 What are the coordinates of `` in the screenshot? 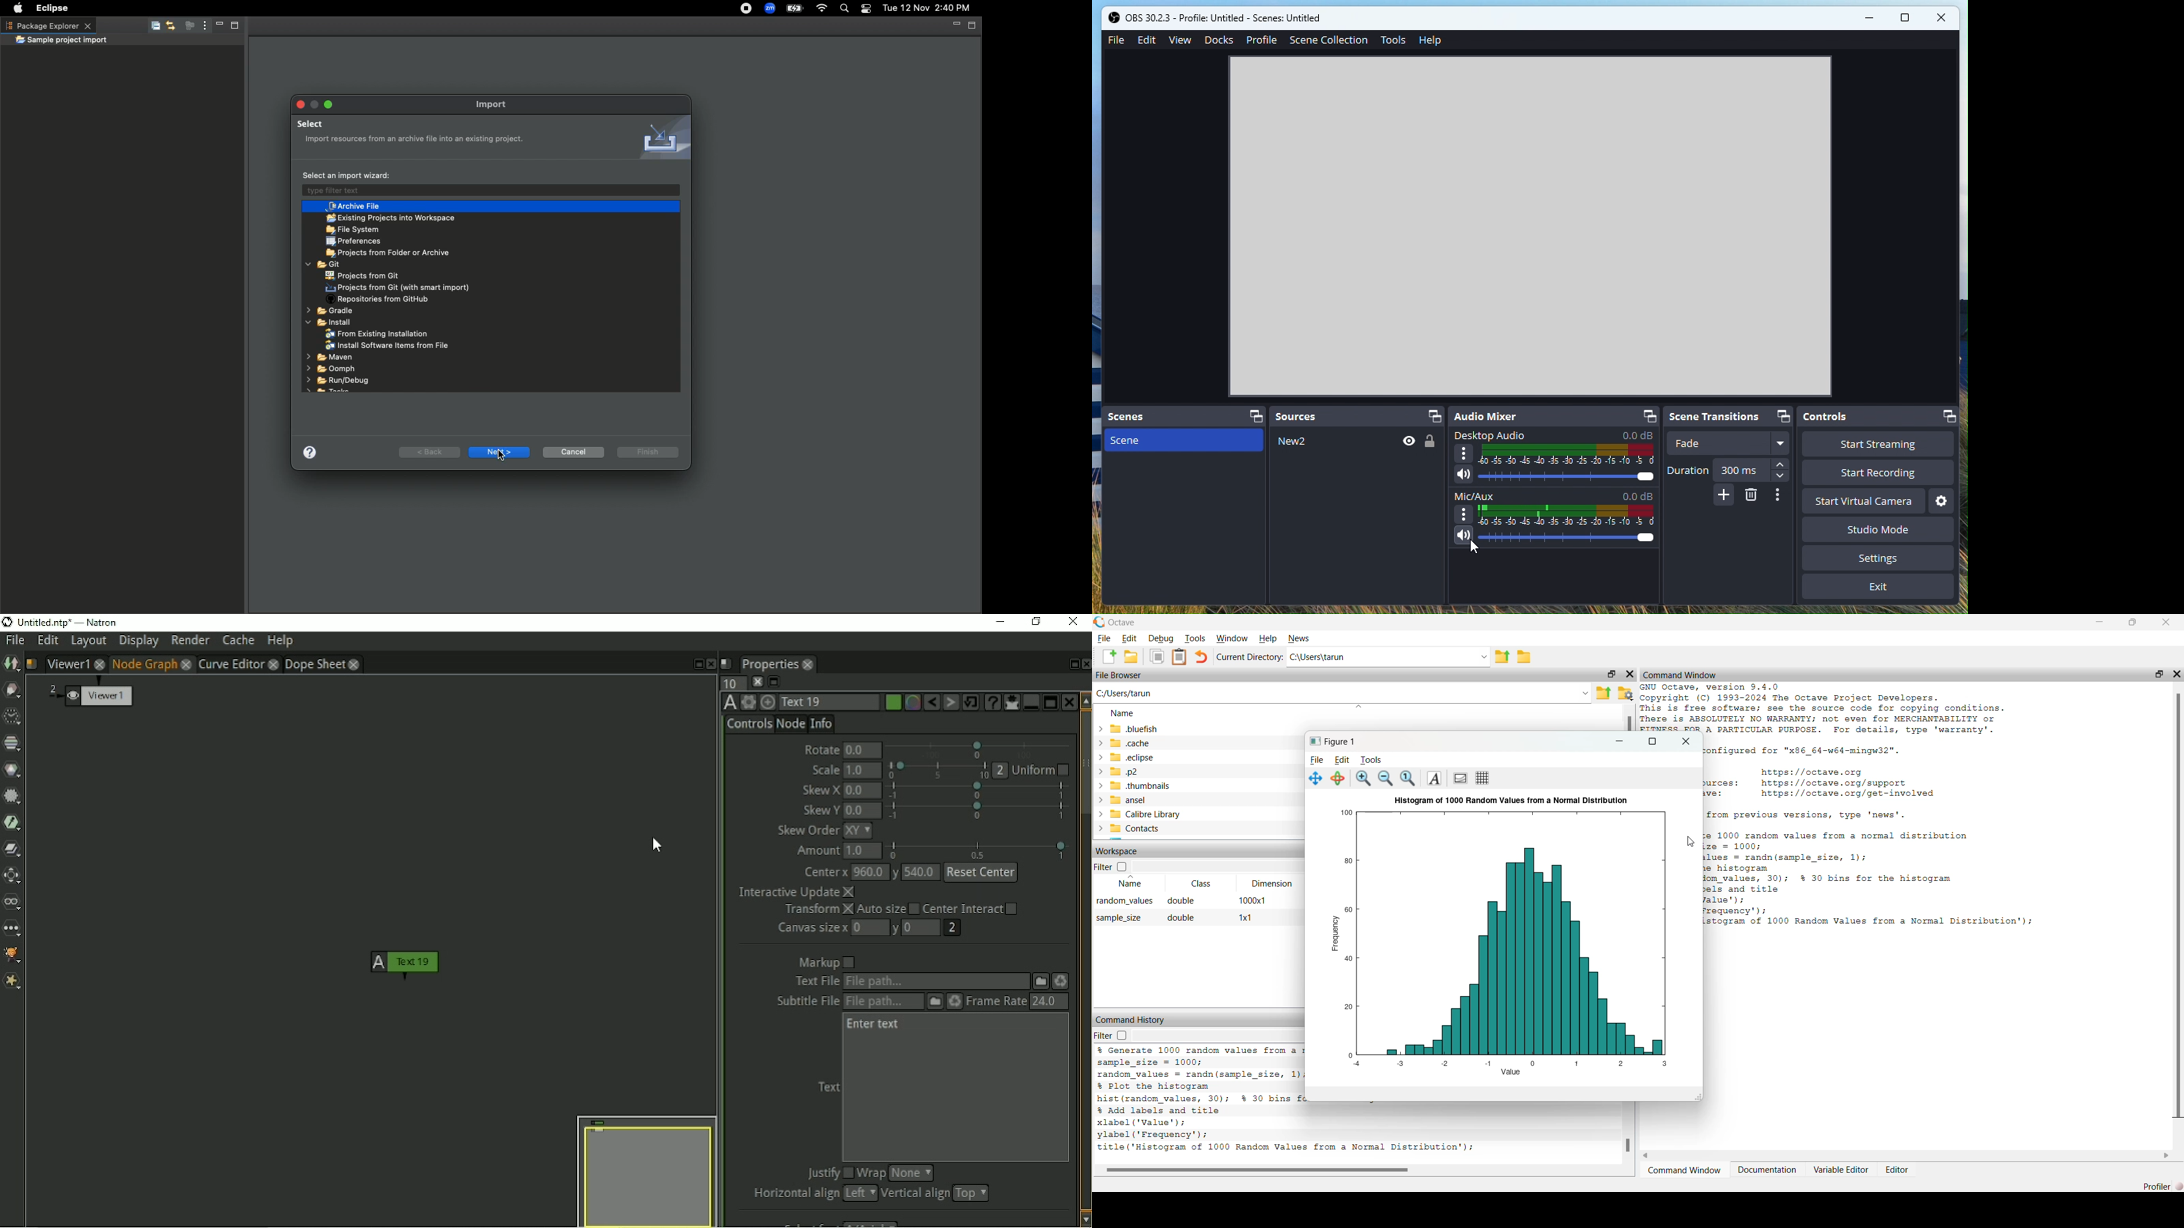 It's located at (1872, 17).